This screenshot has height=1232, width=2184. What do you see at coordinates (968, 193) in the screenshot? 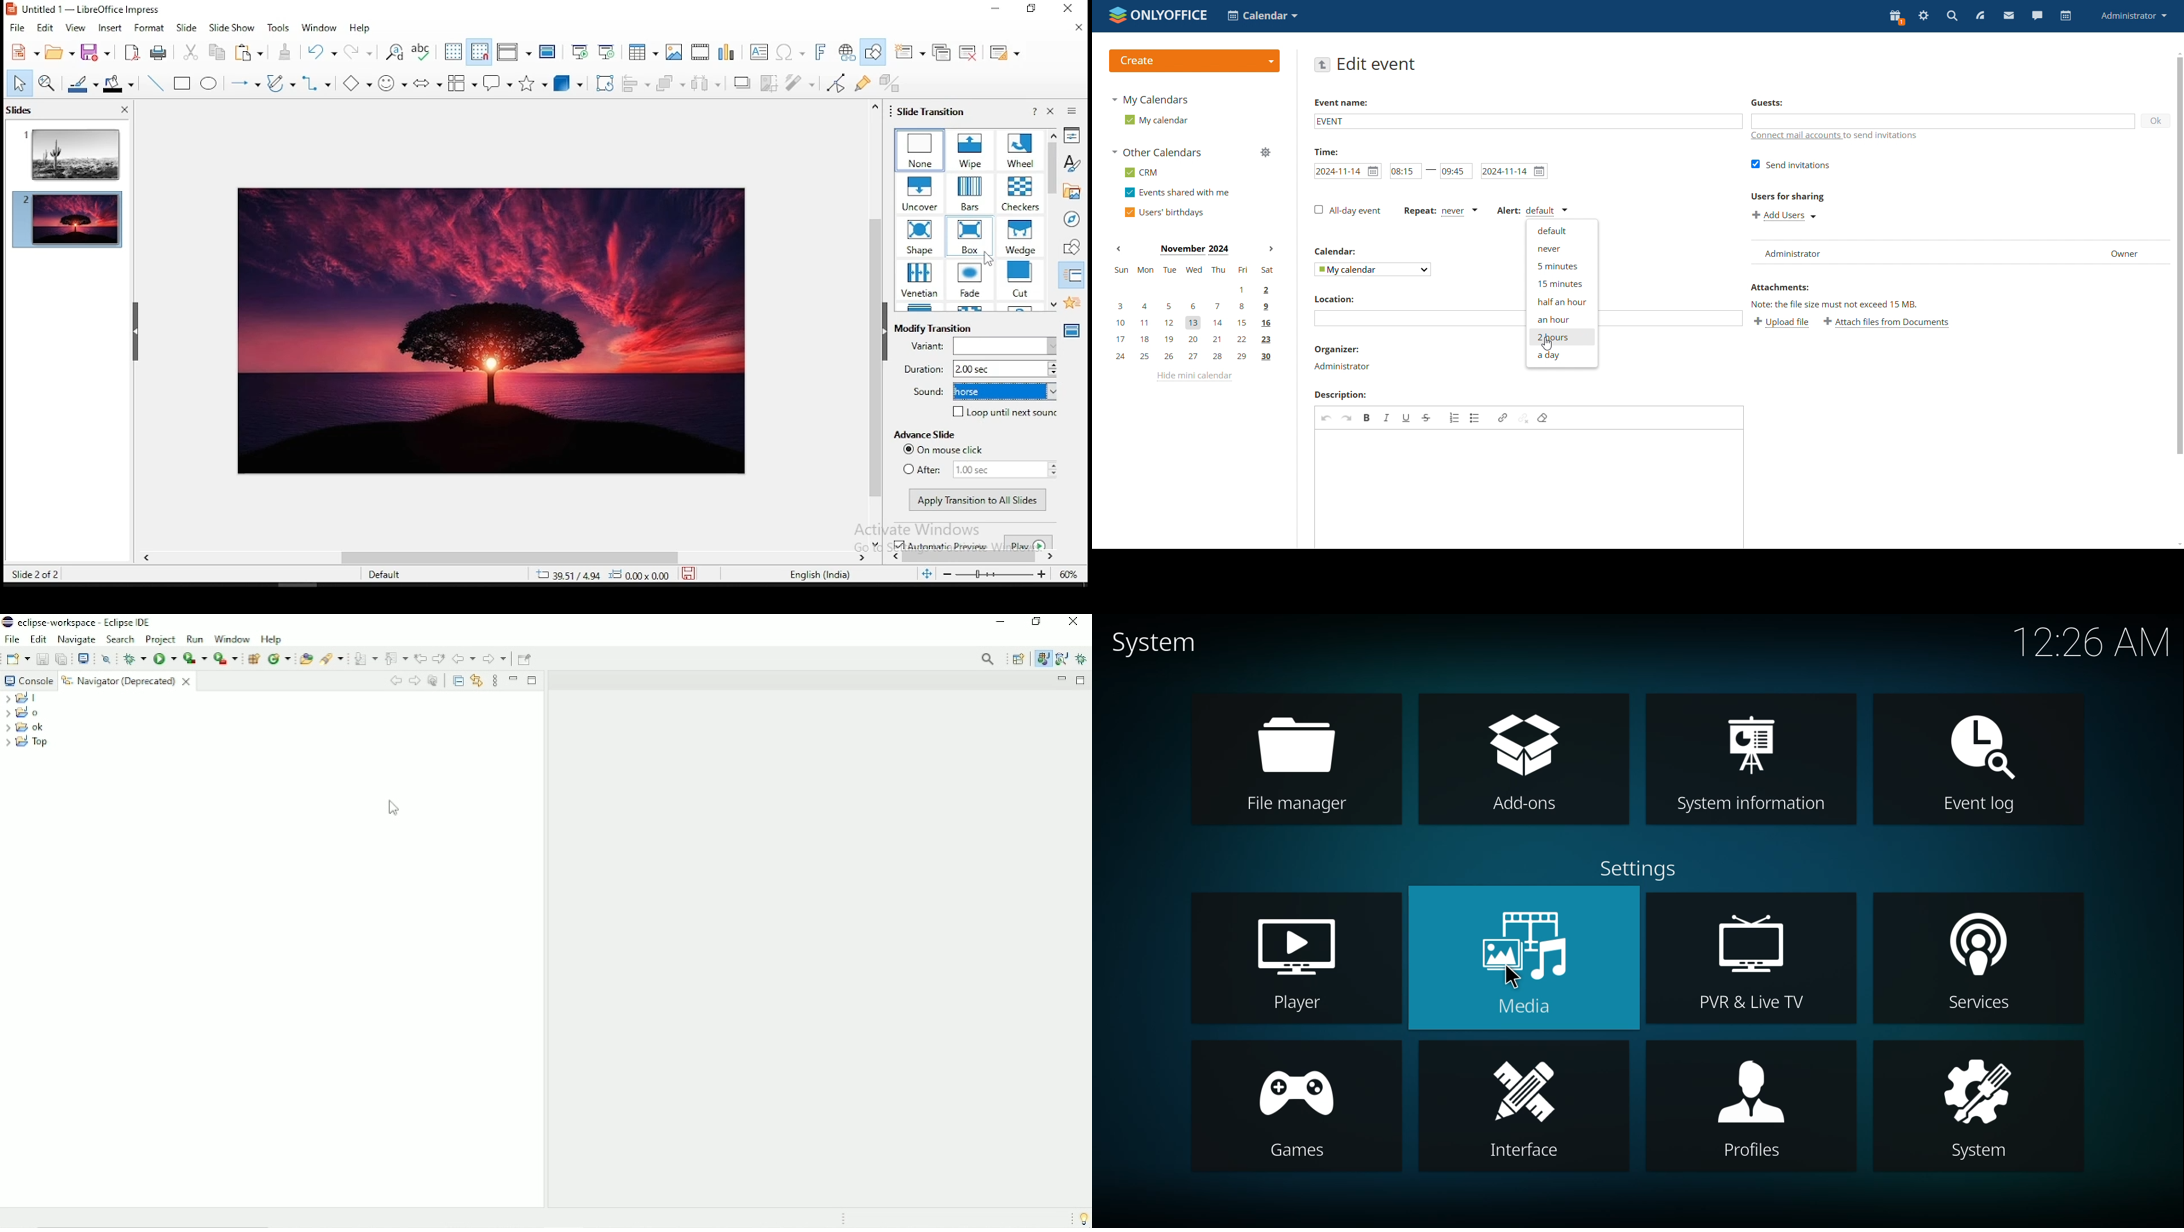
I see `transition effects` at bounding box center [968, 193].